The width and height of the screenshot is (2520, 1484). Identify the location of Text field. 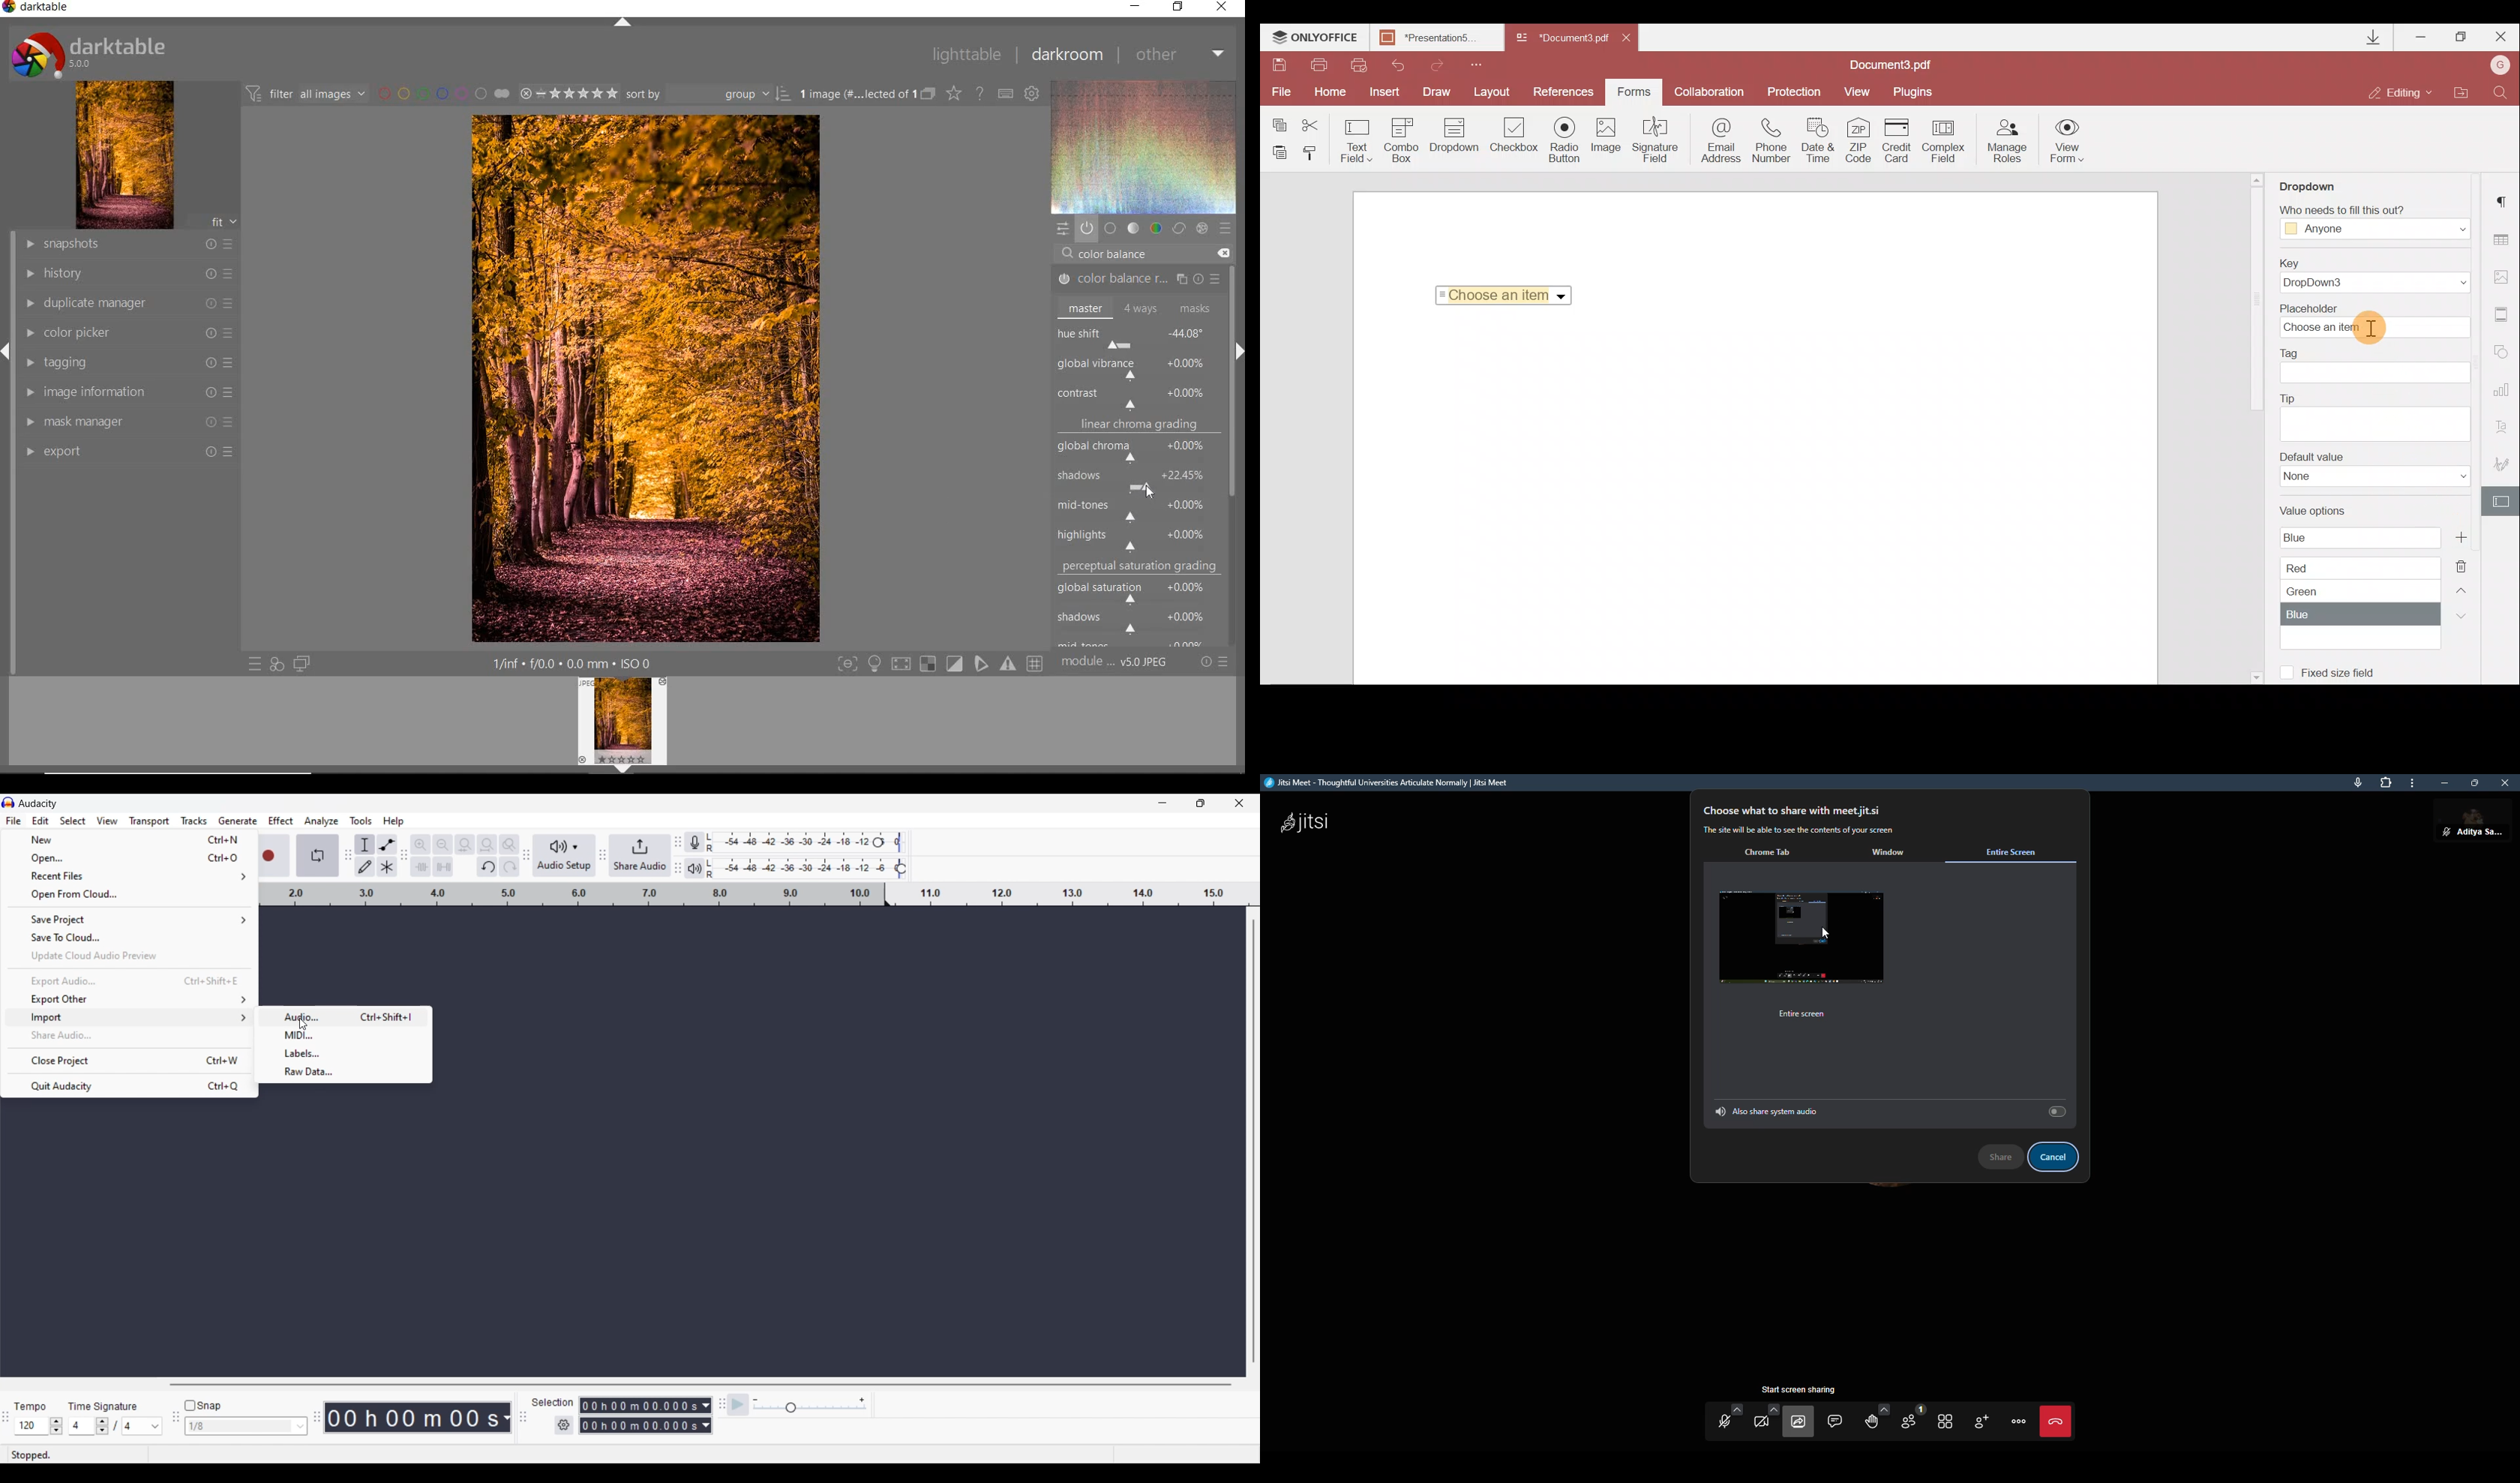
(1354, 140).